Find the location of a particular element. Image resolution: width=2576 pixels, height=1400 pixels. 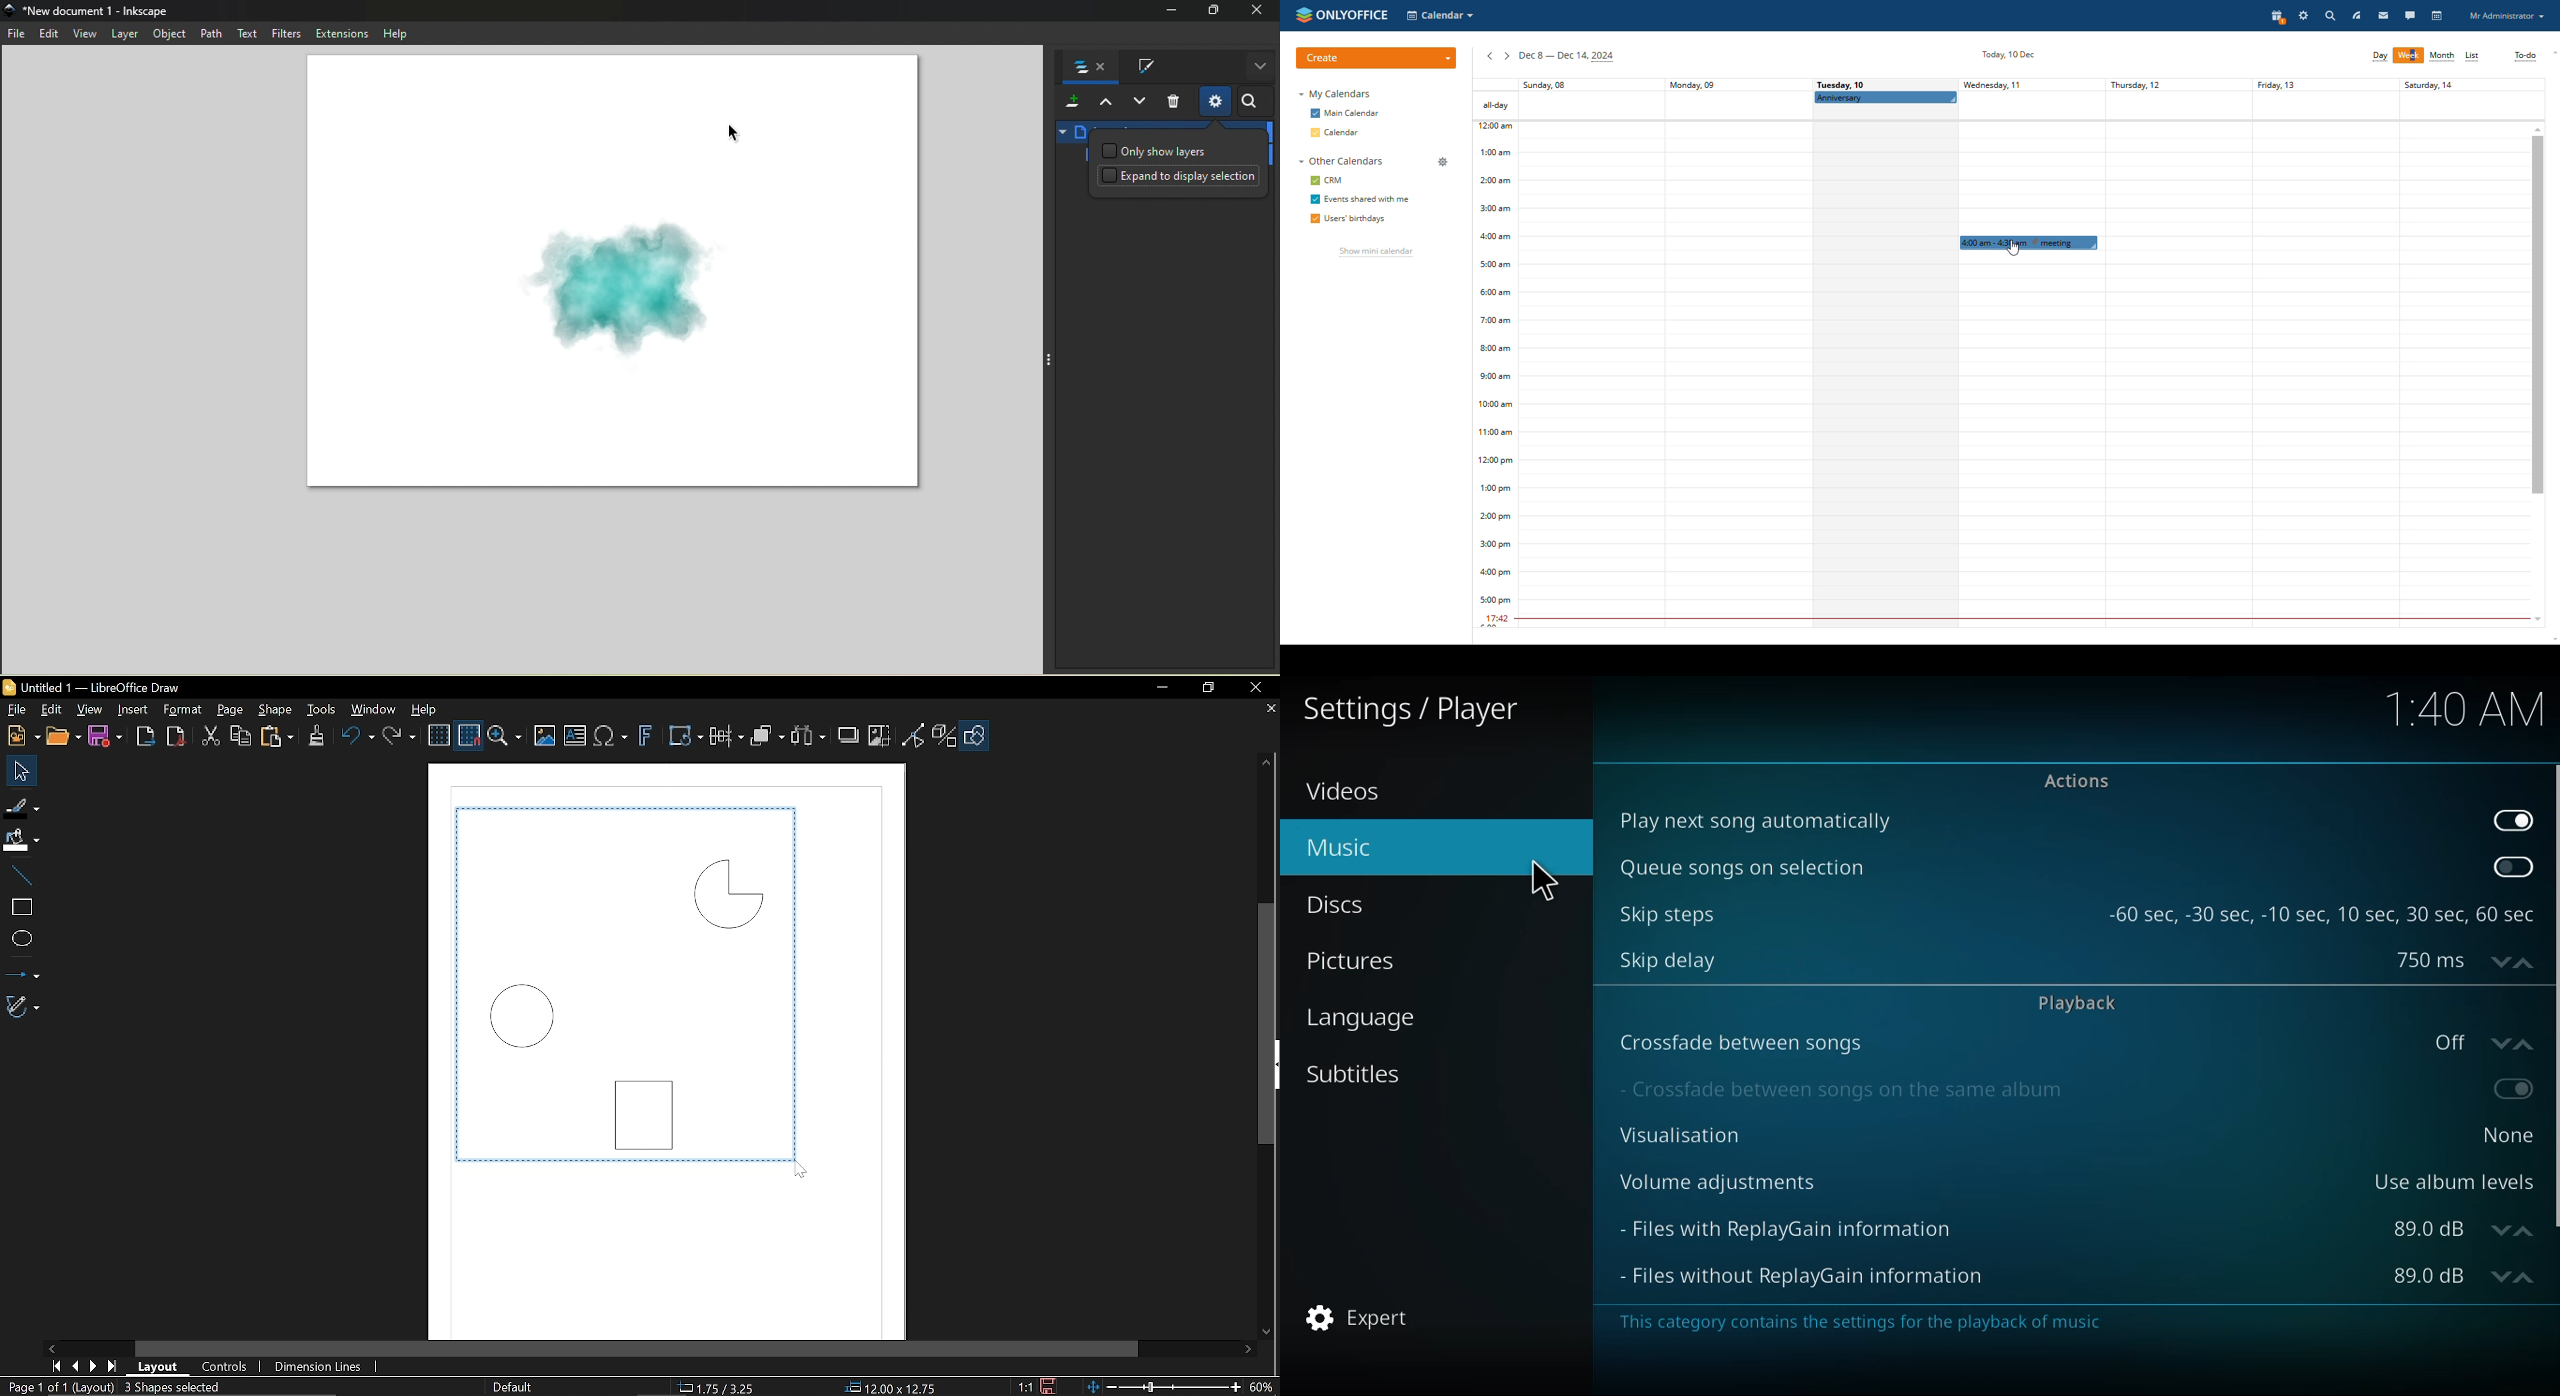

Untitled 1 — LibreOffice Draw is located at coordinates (111, 687).